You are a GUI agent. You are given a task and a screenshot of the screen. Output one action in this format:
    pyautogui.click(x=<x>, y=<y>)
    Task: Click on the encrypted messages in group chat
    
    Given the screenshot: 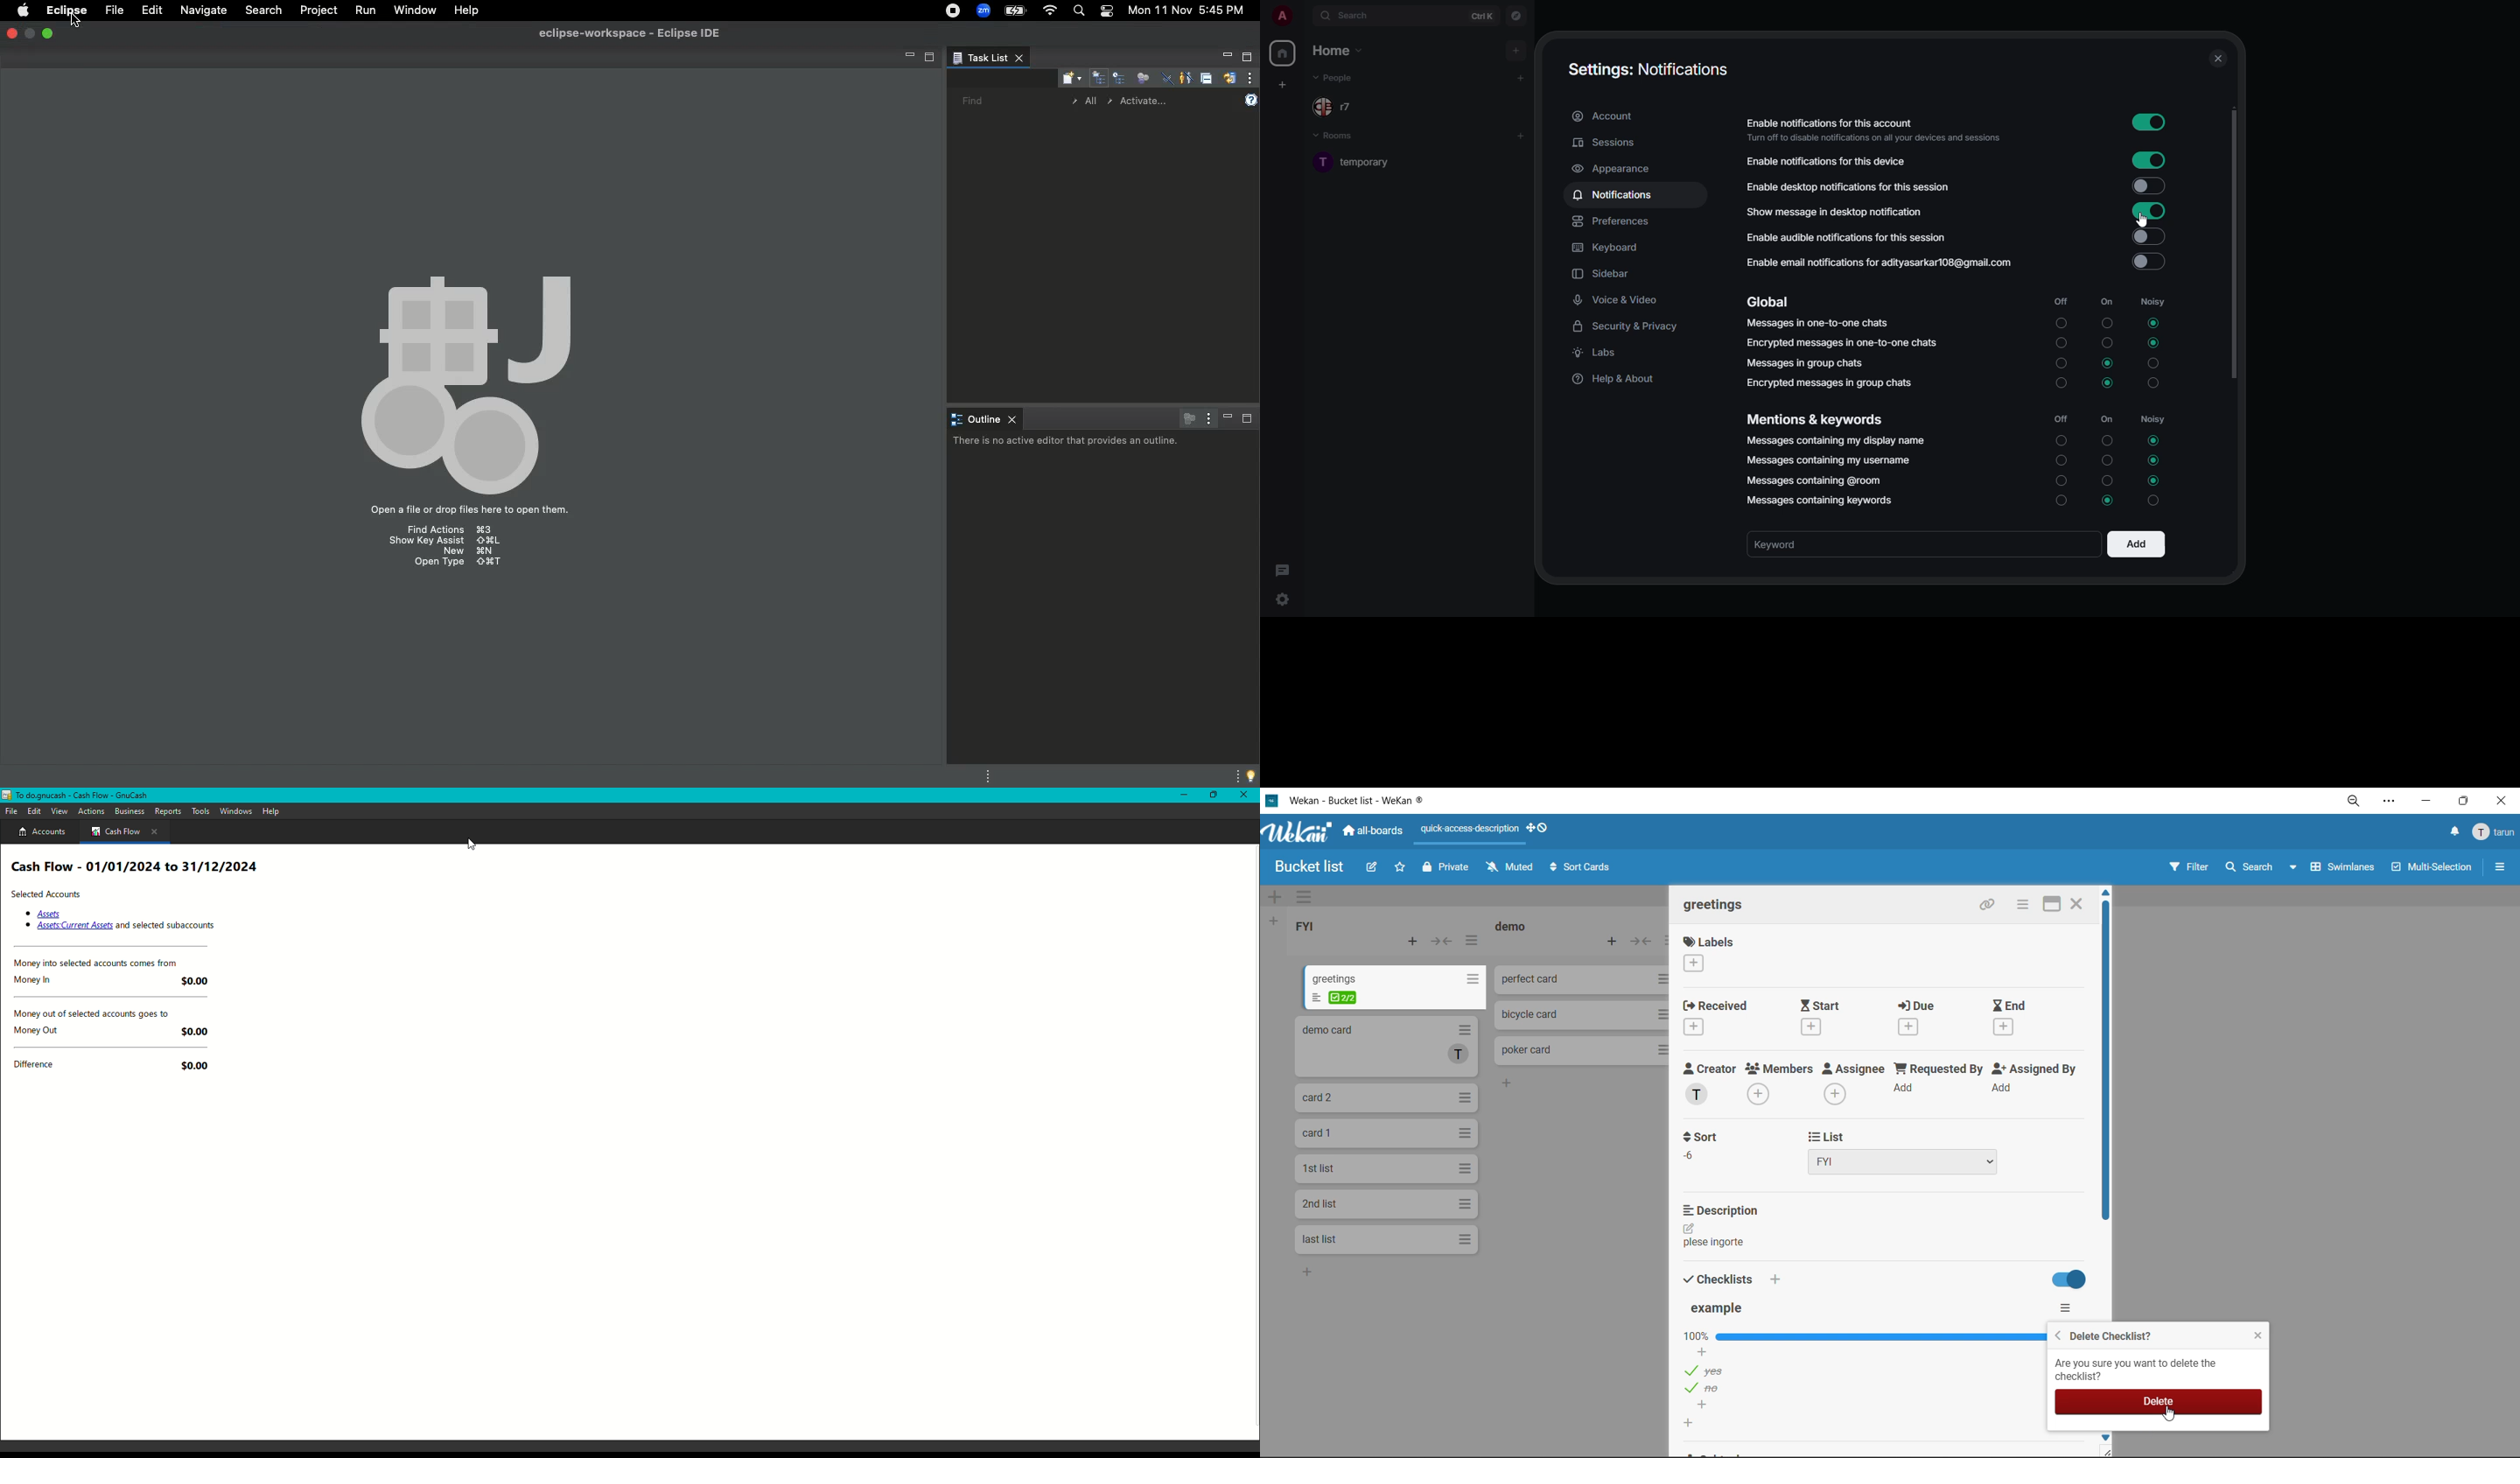 What is the action you would take?
    pyautogui.click(x=1827, y=383)
    